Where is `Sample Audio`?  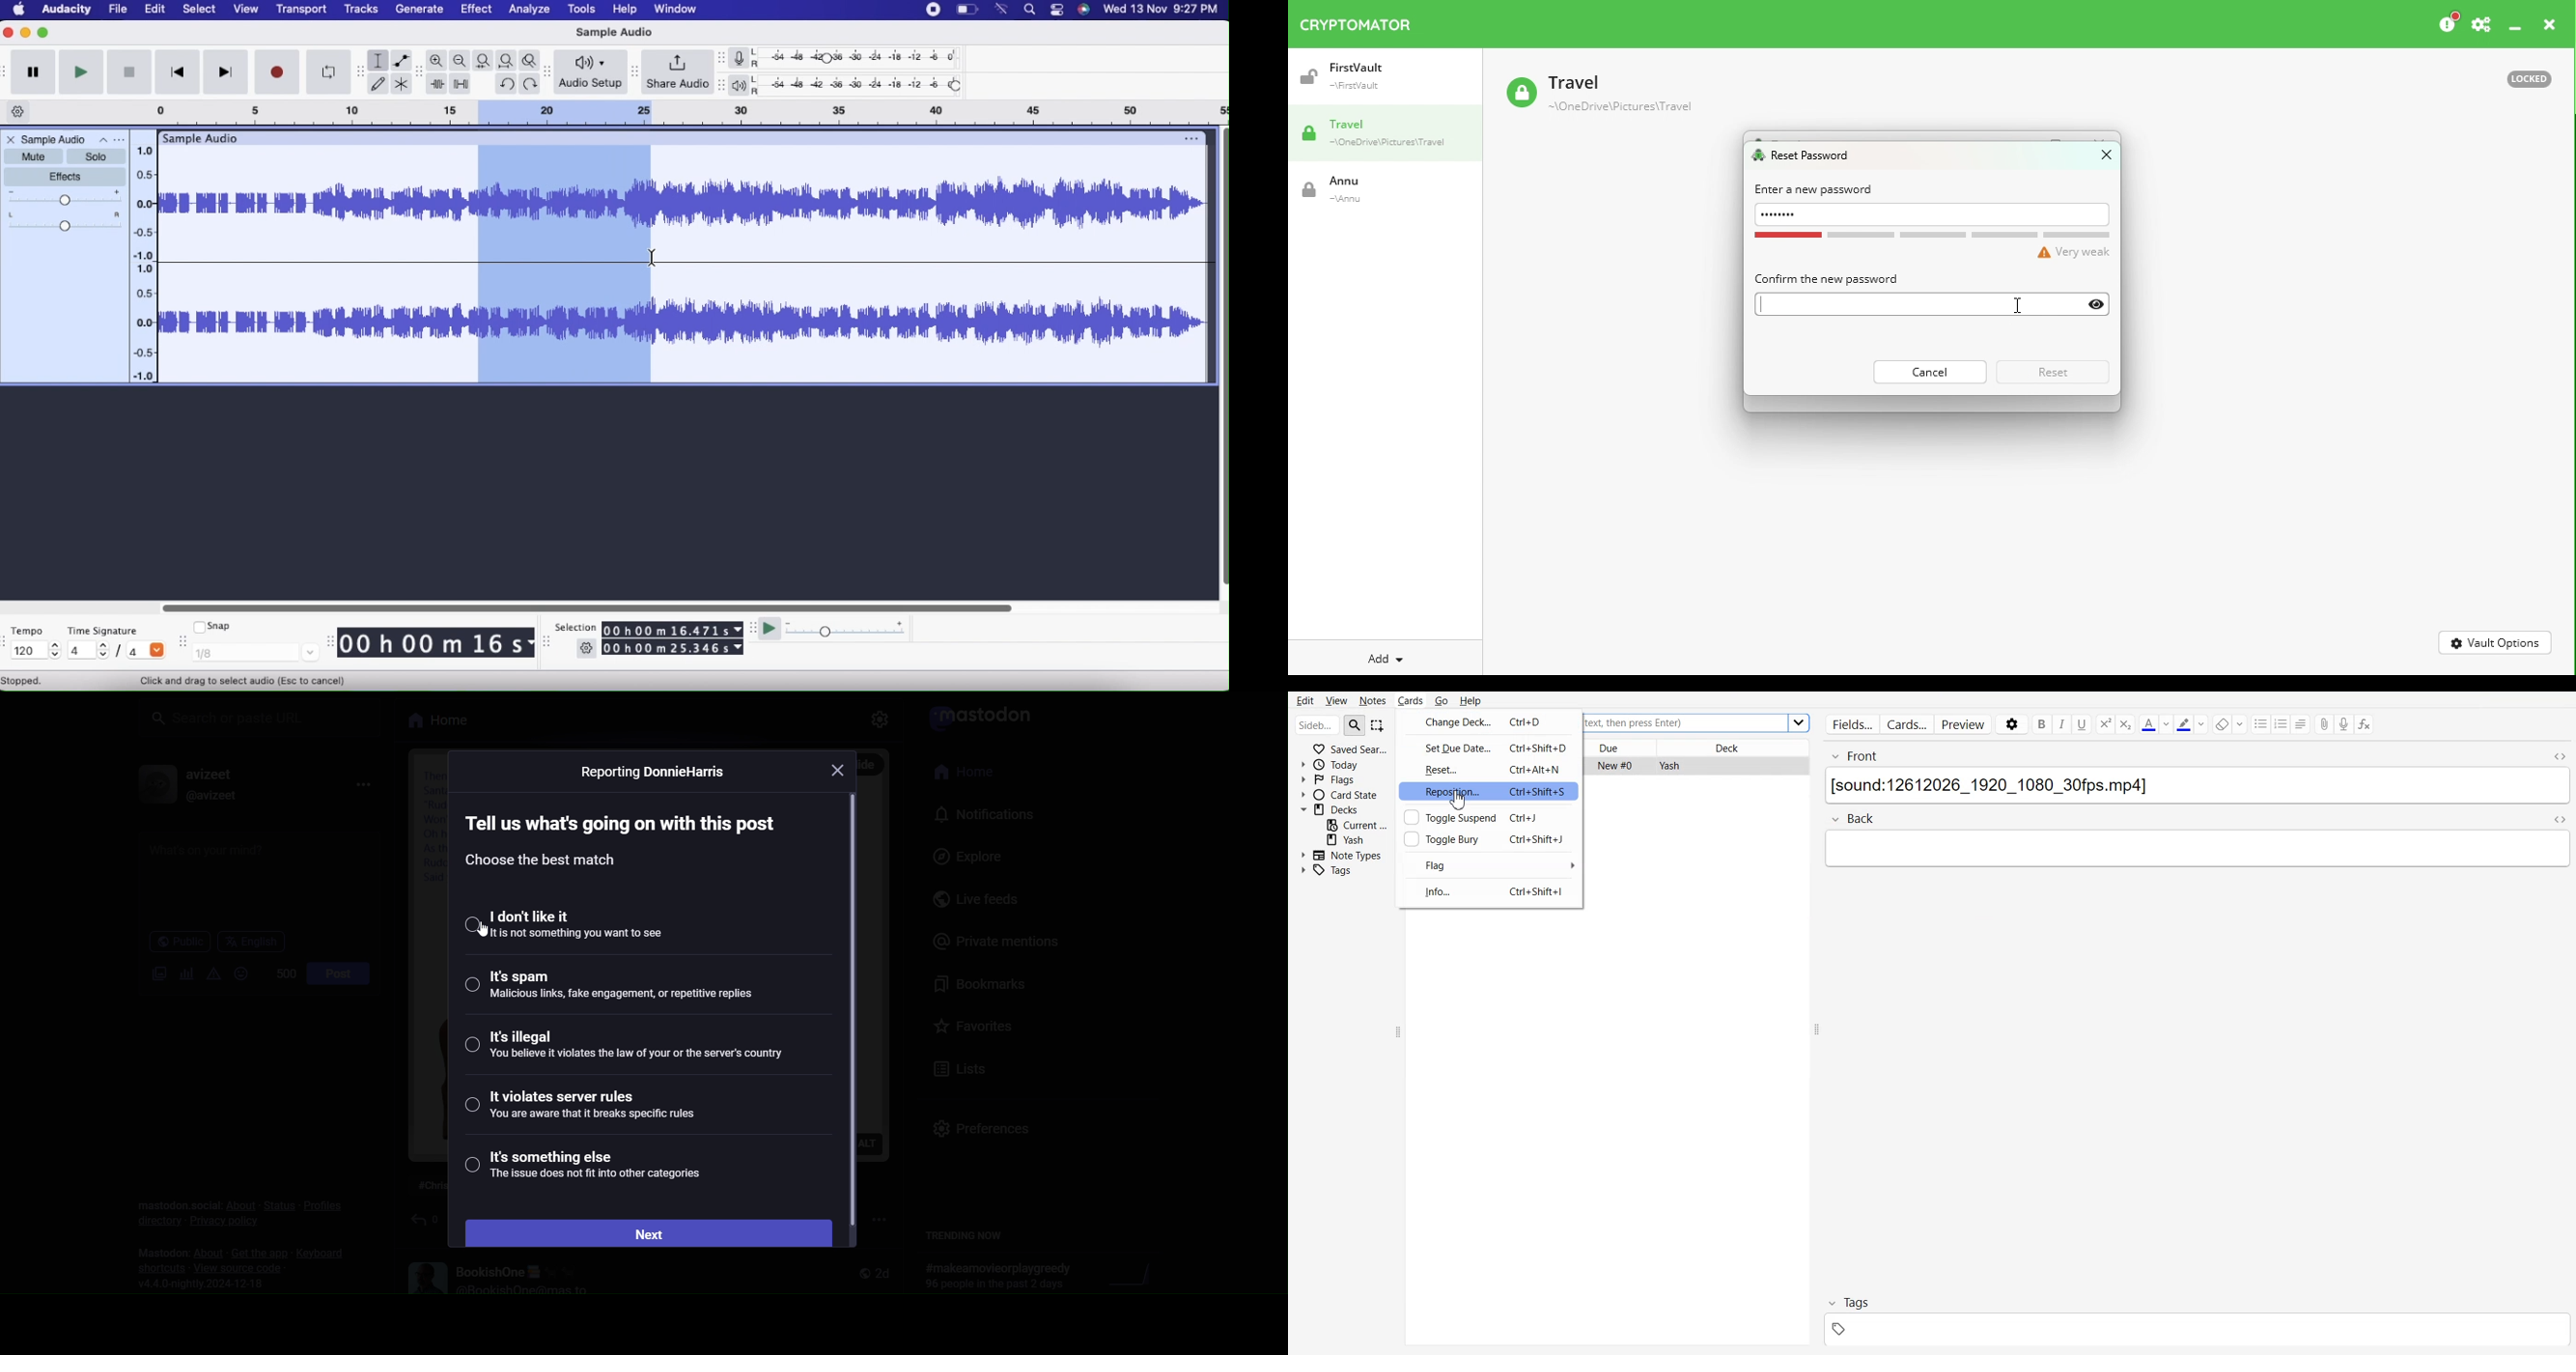
Sample Audio is located at coordinates (55, 139).